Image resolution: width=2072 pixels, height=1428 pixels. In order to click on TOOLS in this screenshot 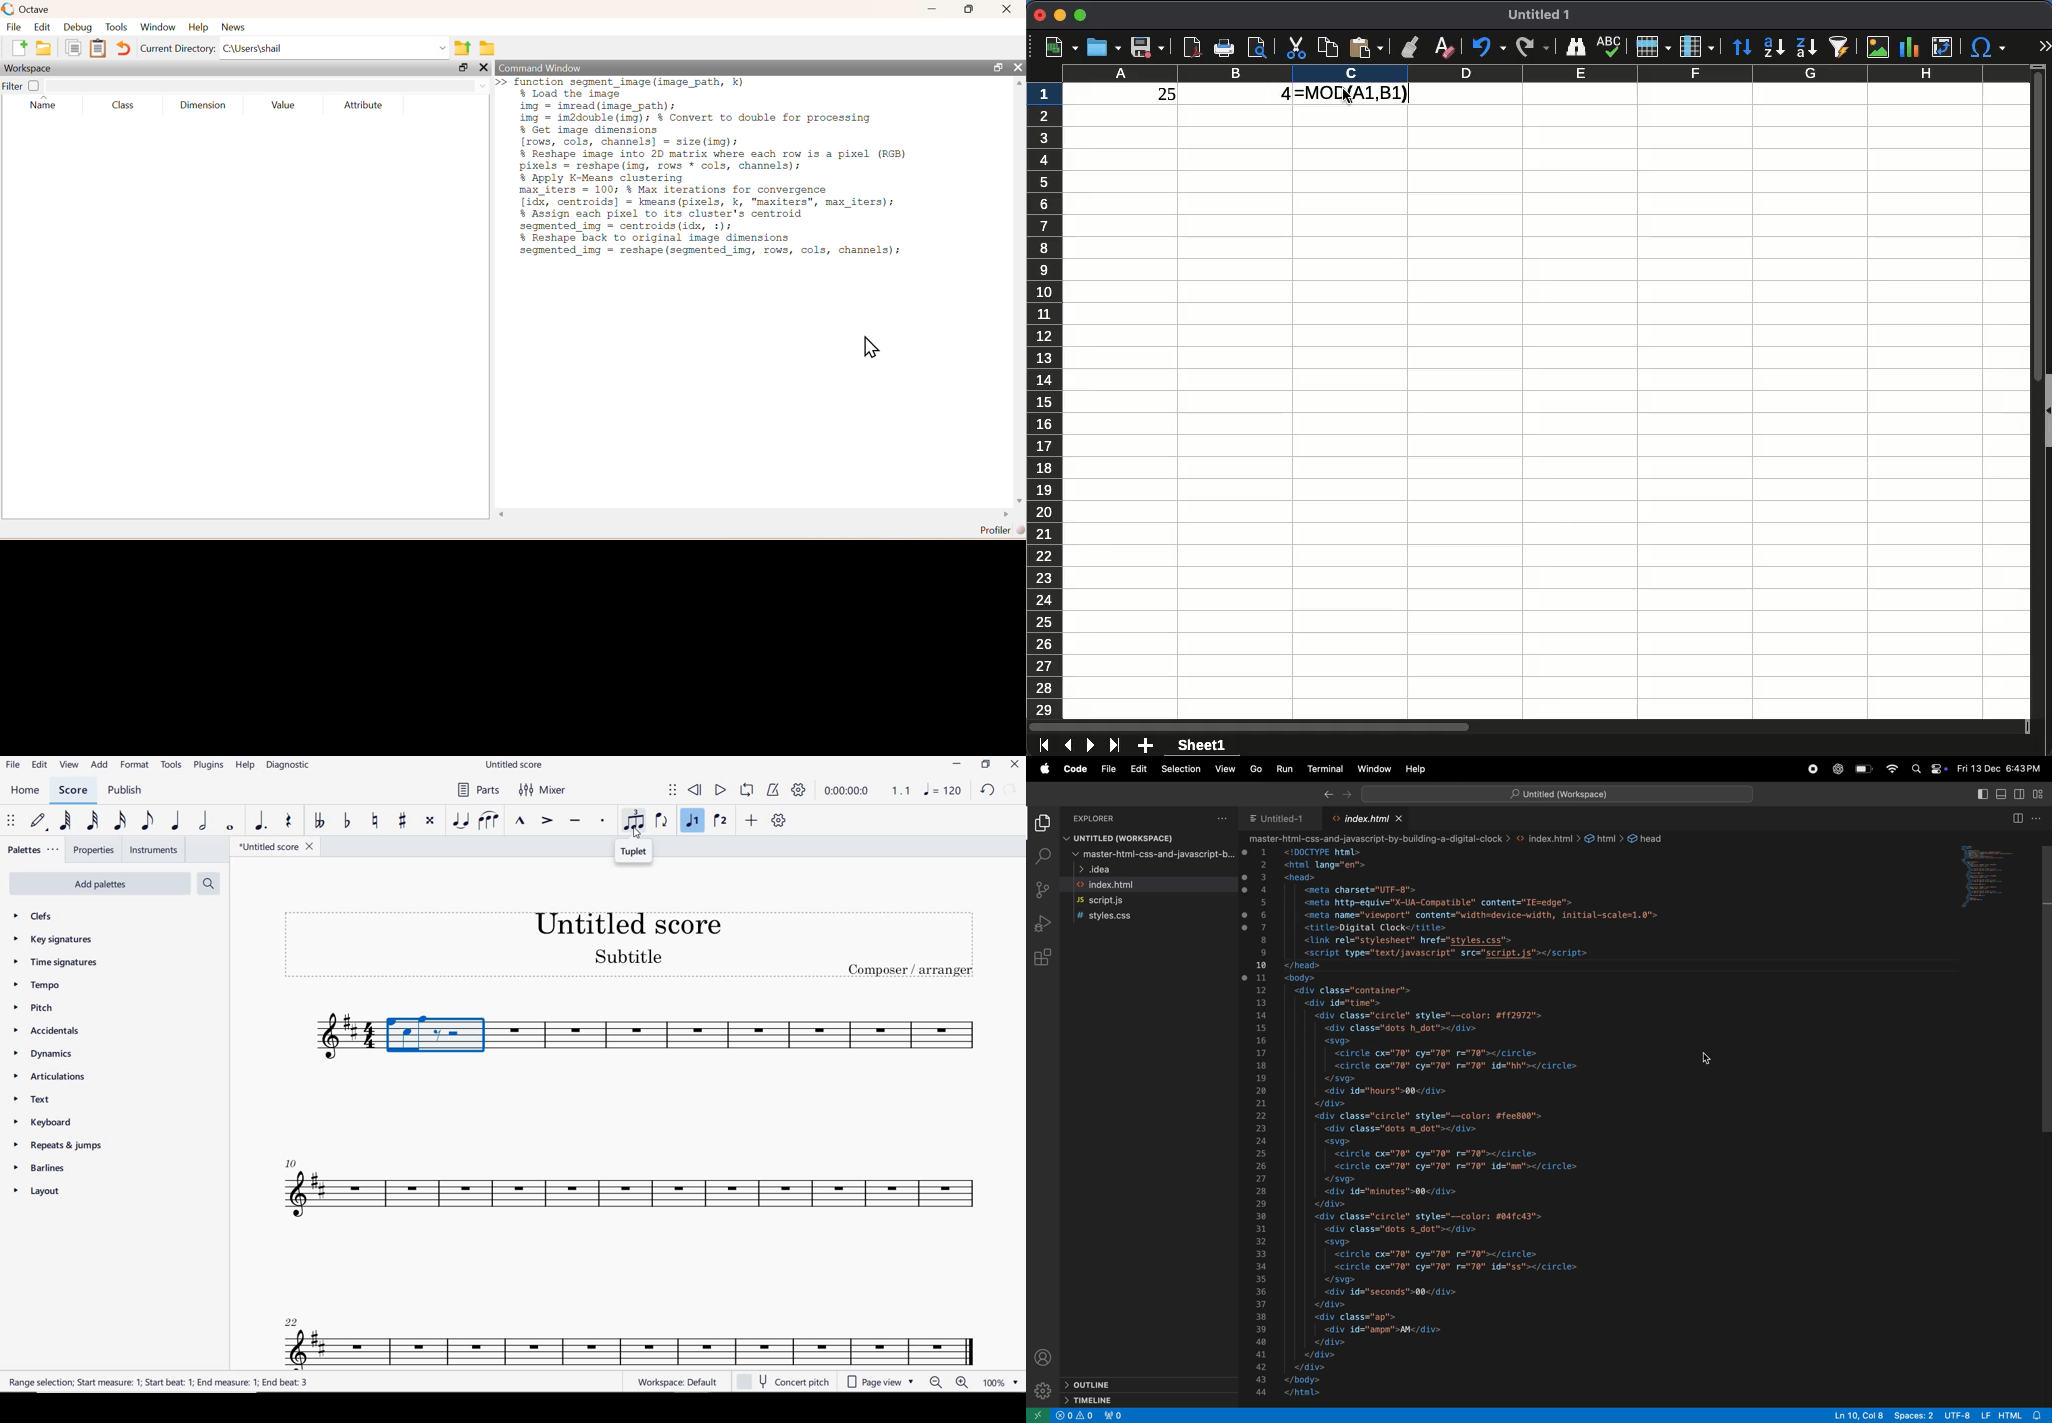, I will do `click(171, 765)`.